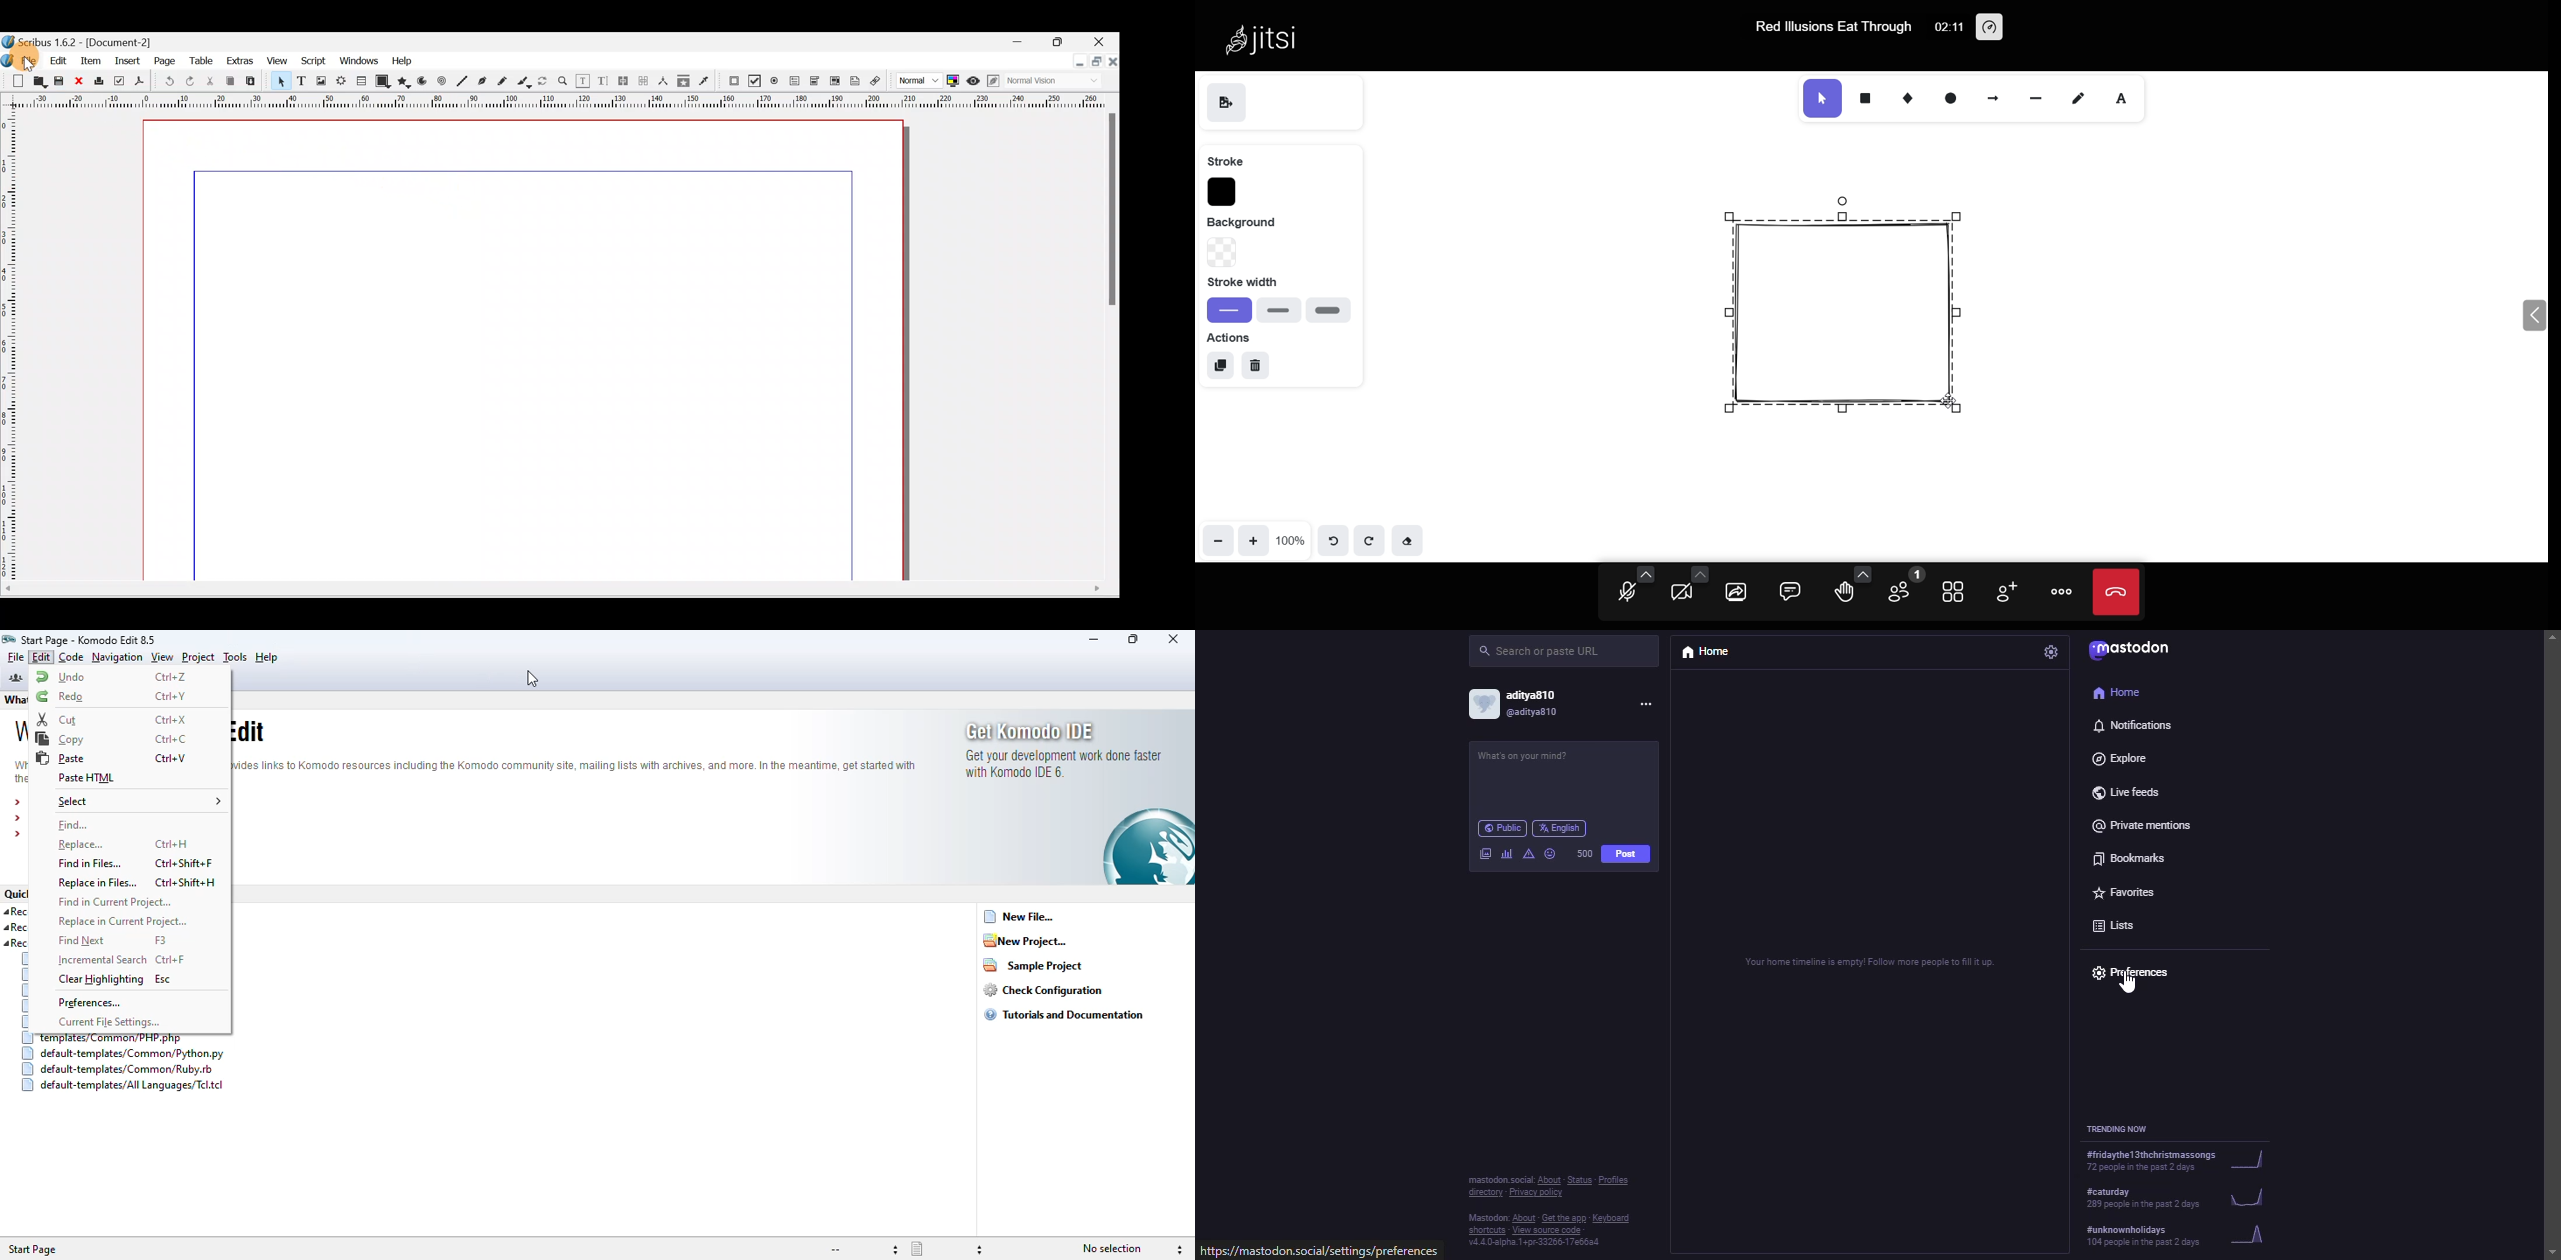 Image resolution: width=2576 pixels, height=1260 pixels. Describe the element at coordinates (753, 80) in the screenshot. I see `PDF check box` at that location.